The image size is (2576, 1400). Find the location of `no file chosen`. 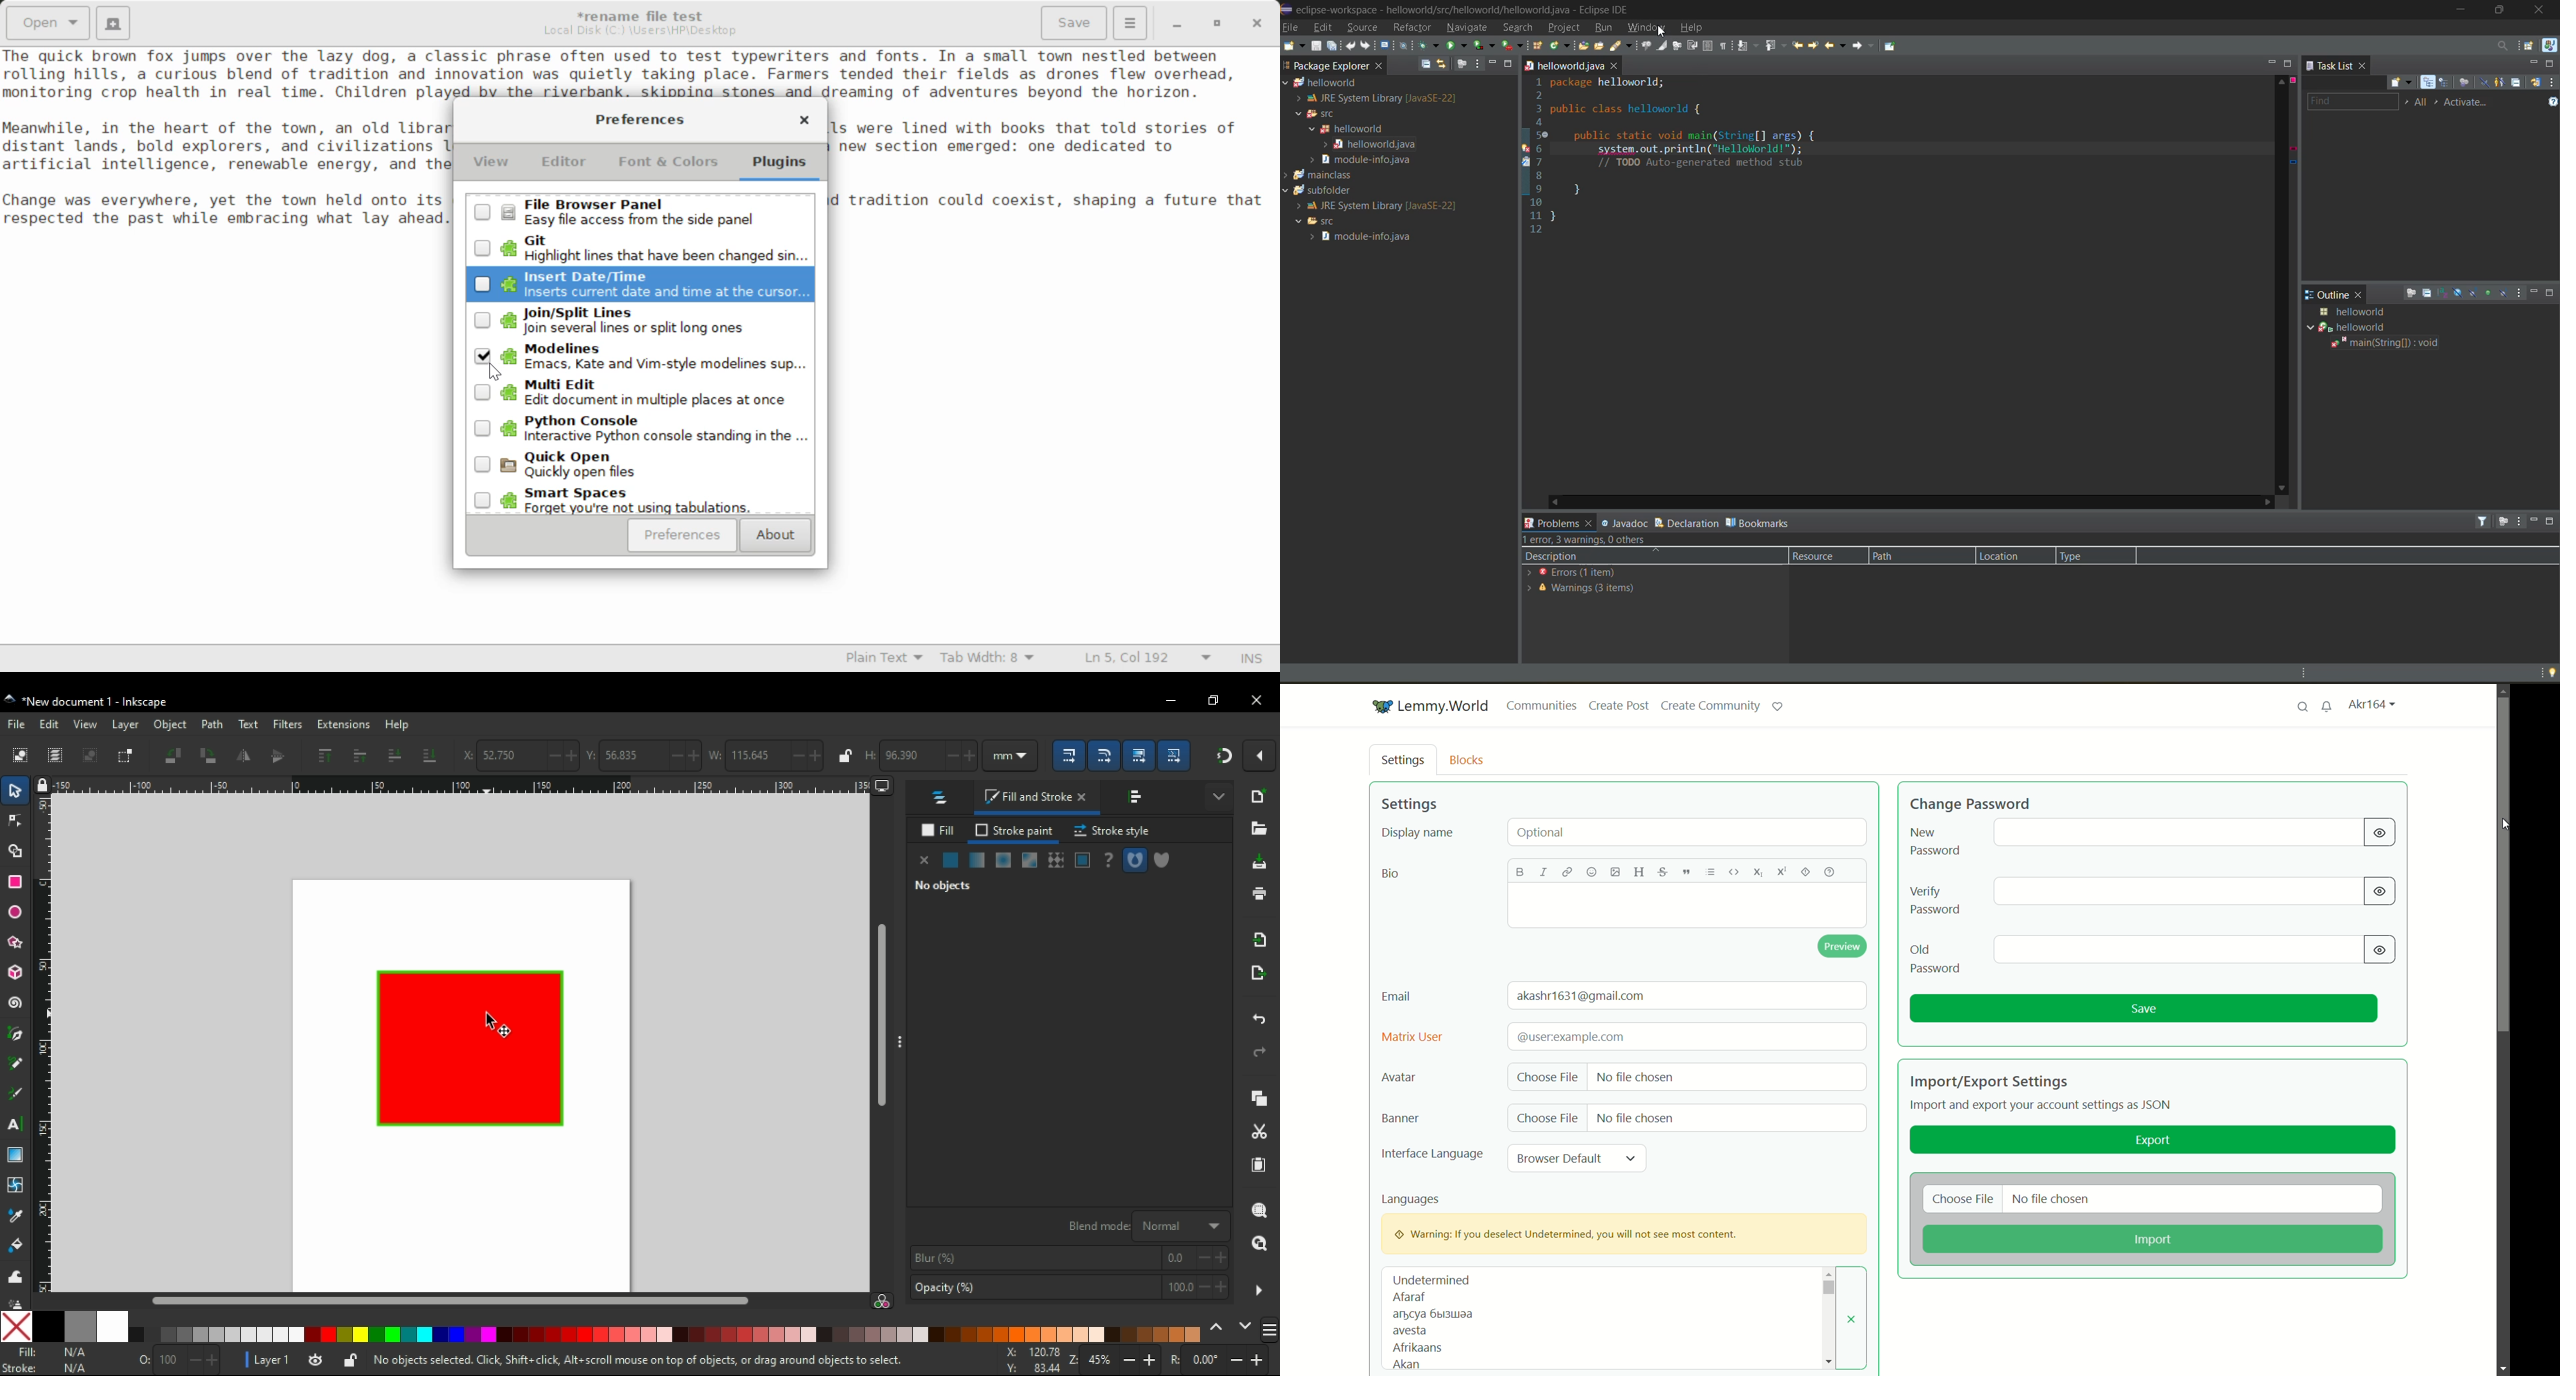

no file chosen is located at coordinates (2052, 1199).